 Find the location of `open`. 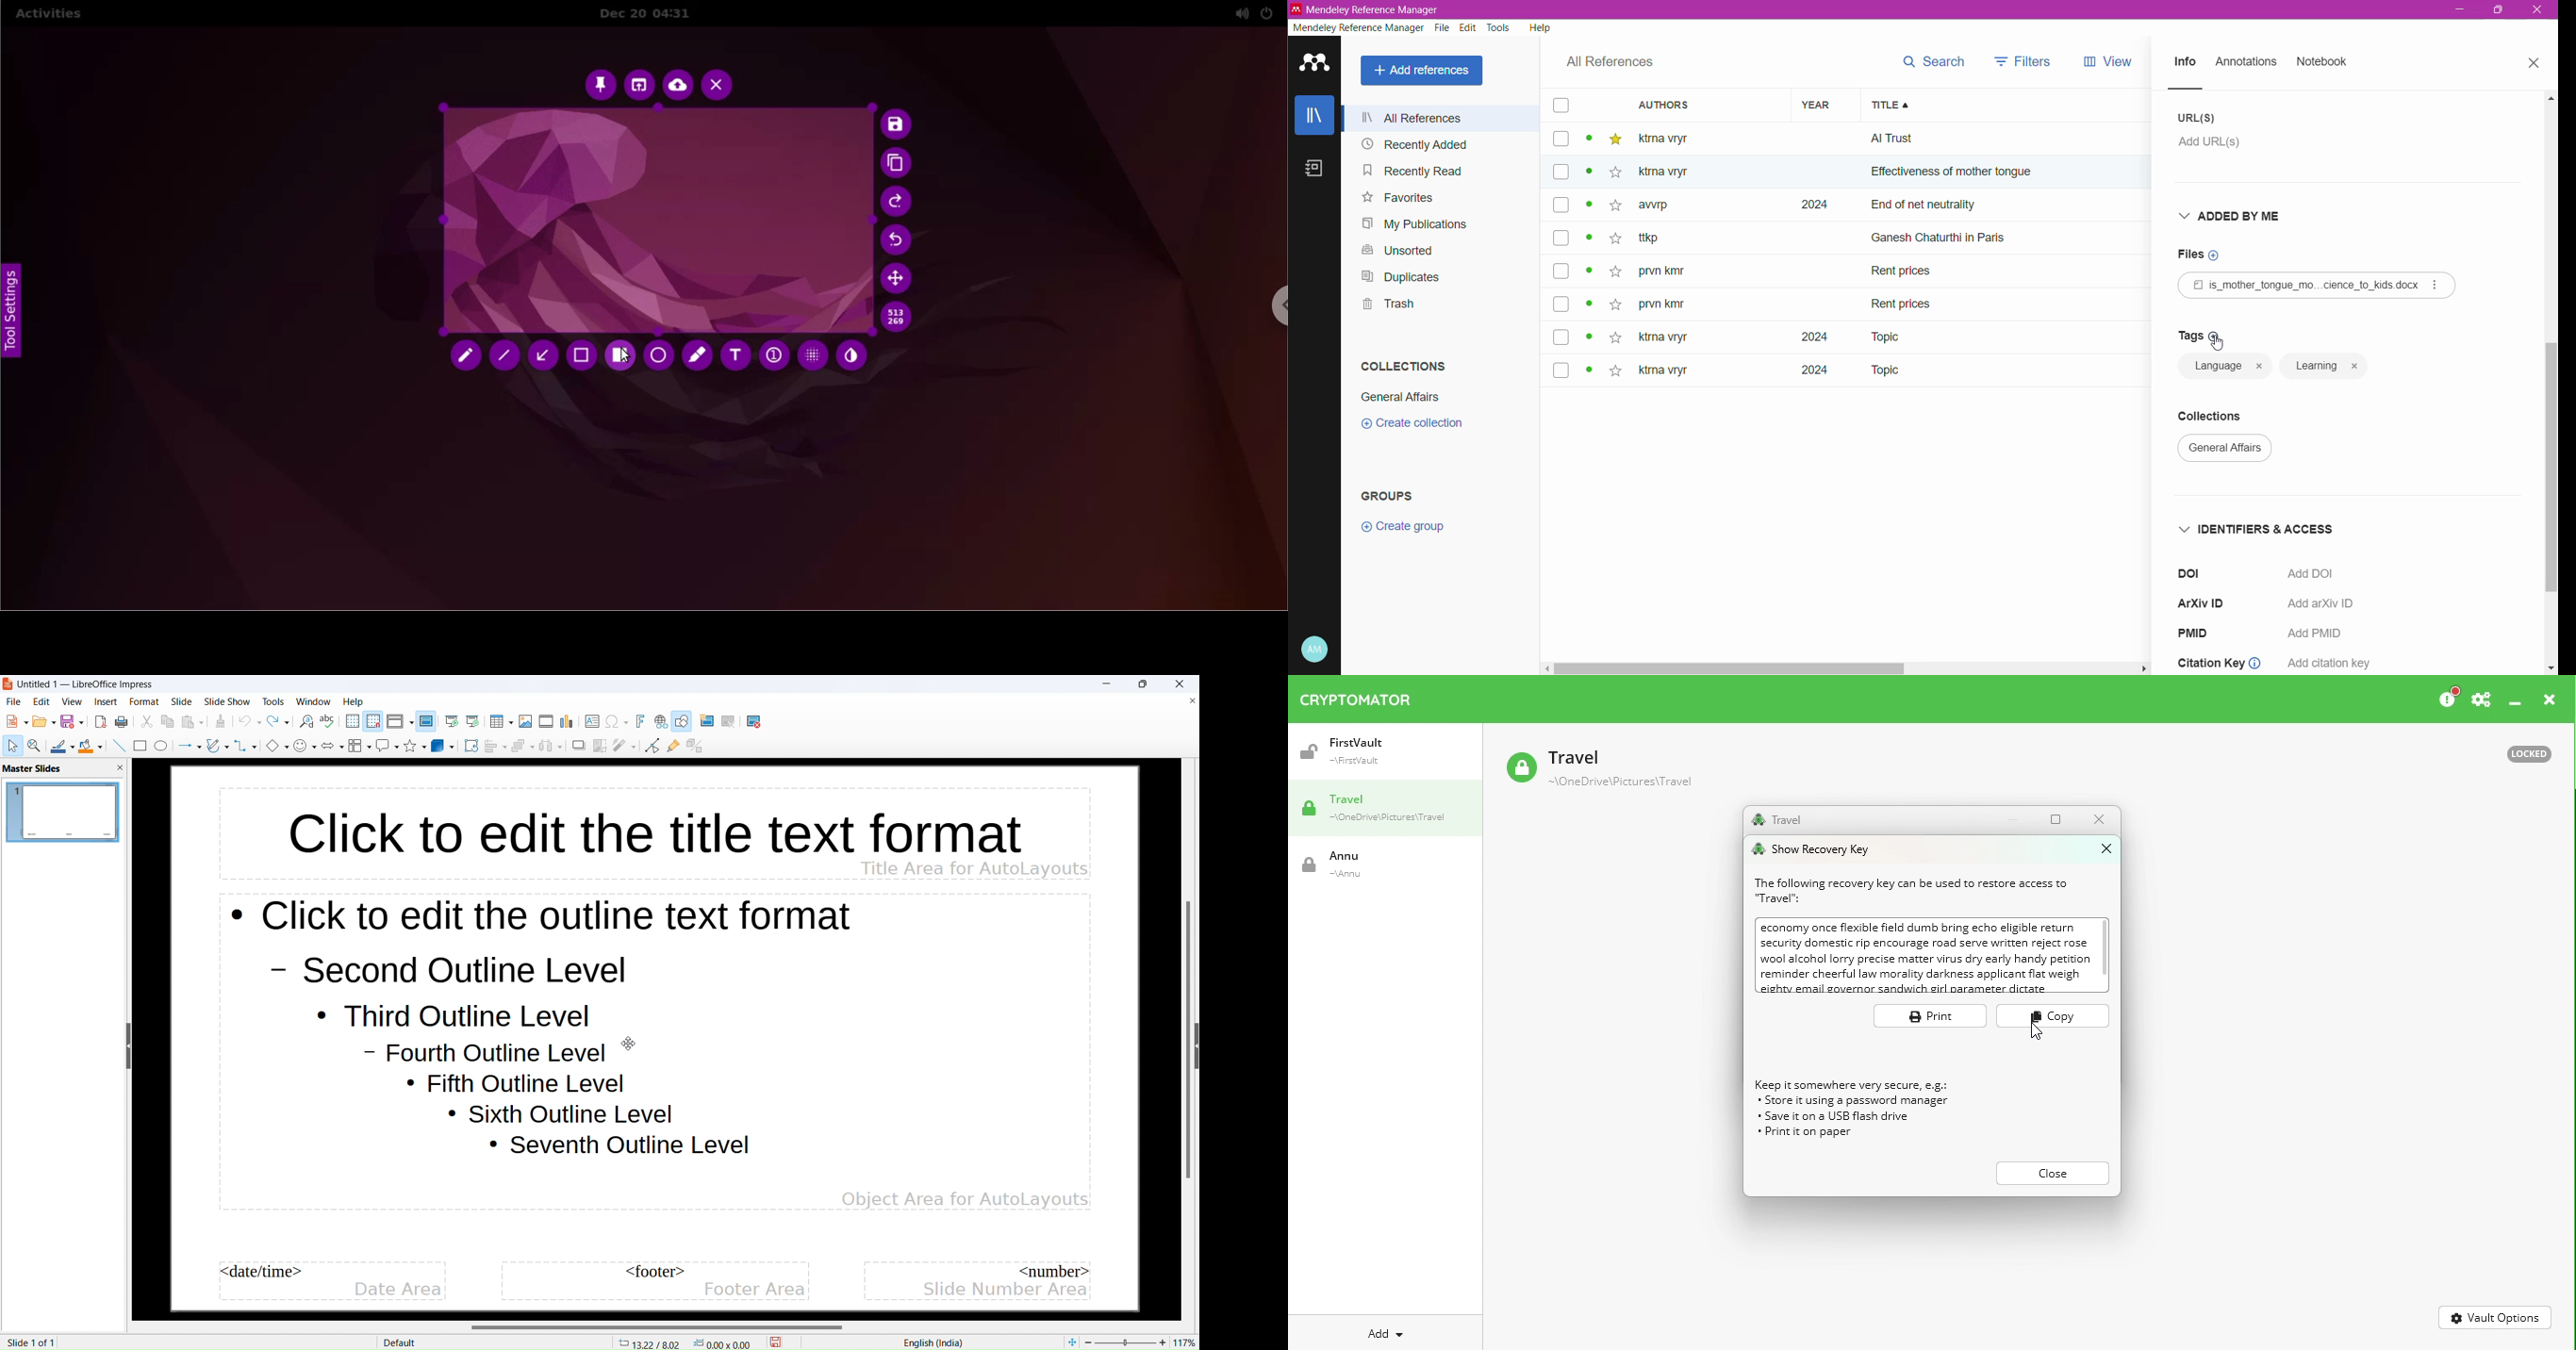

open is located at coordinates (44, 721).